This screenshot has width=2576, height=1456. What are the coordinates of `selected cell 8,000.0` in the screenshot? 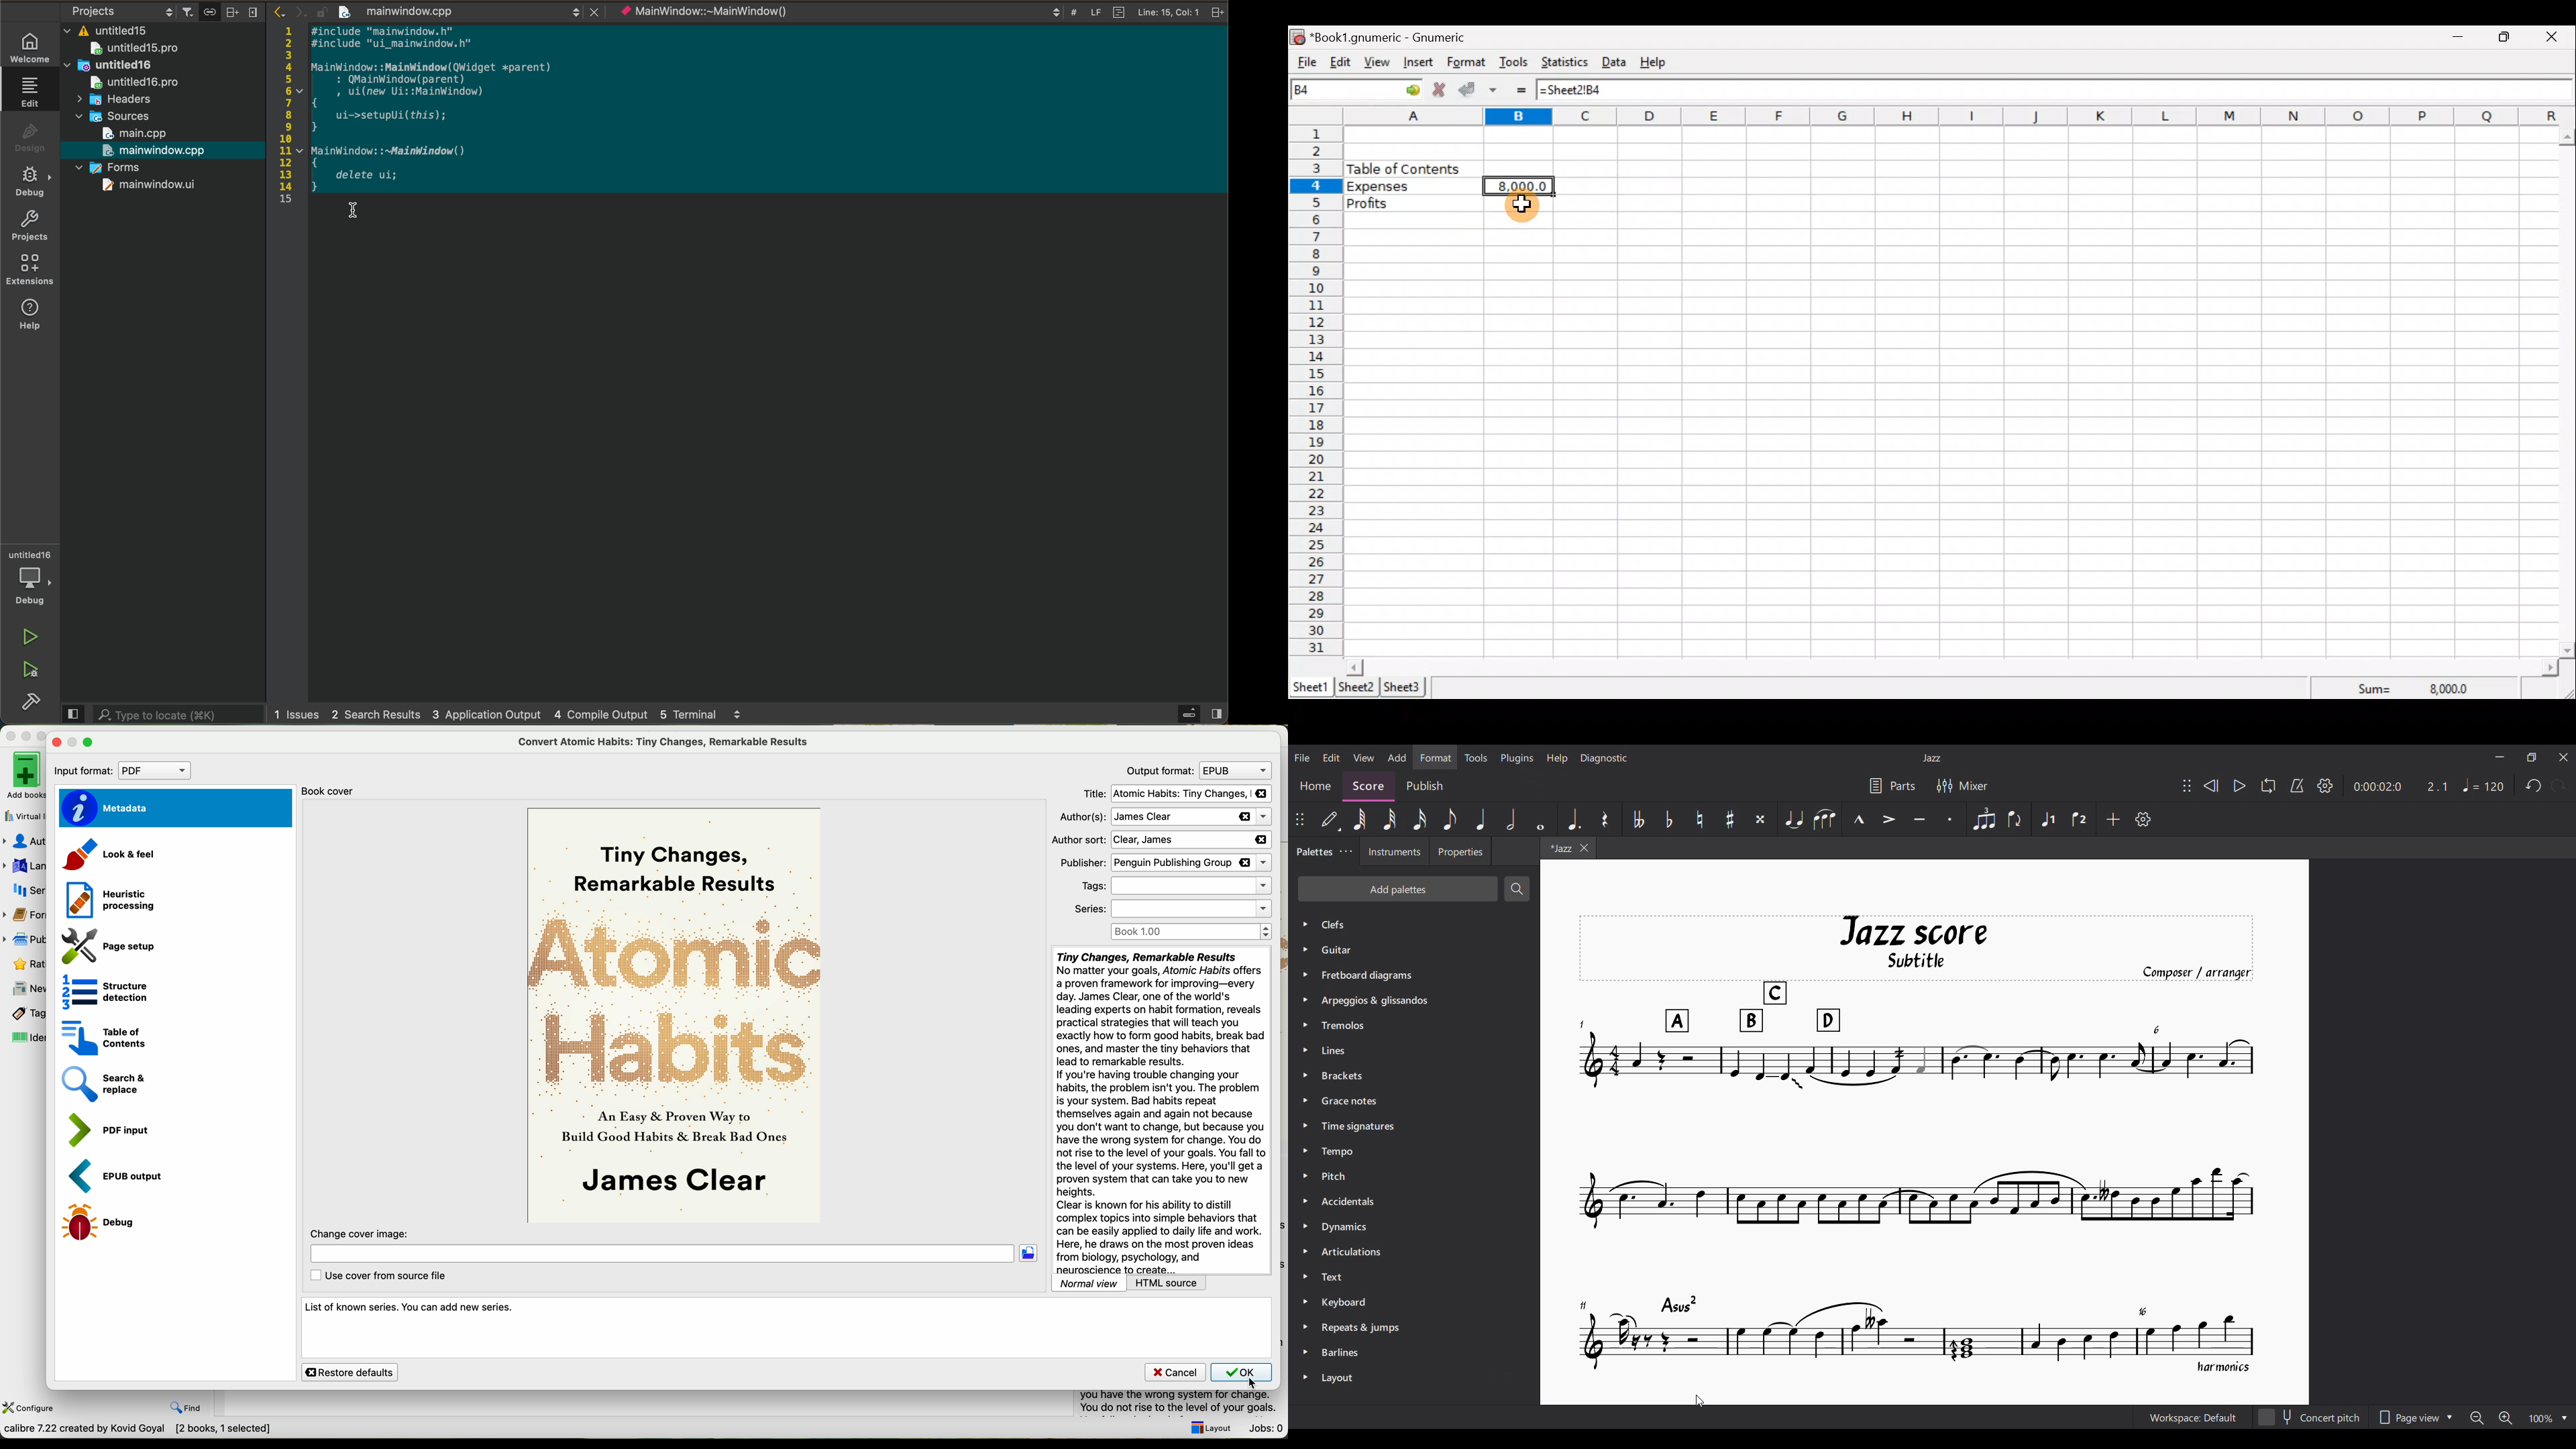 It's located at (1521, 185).